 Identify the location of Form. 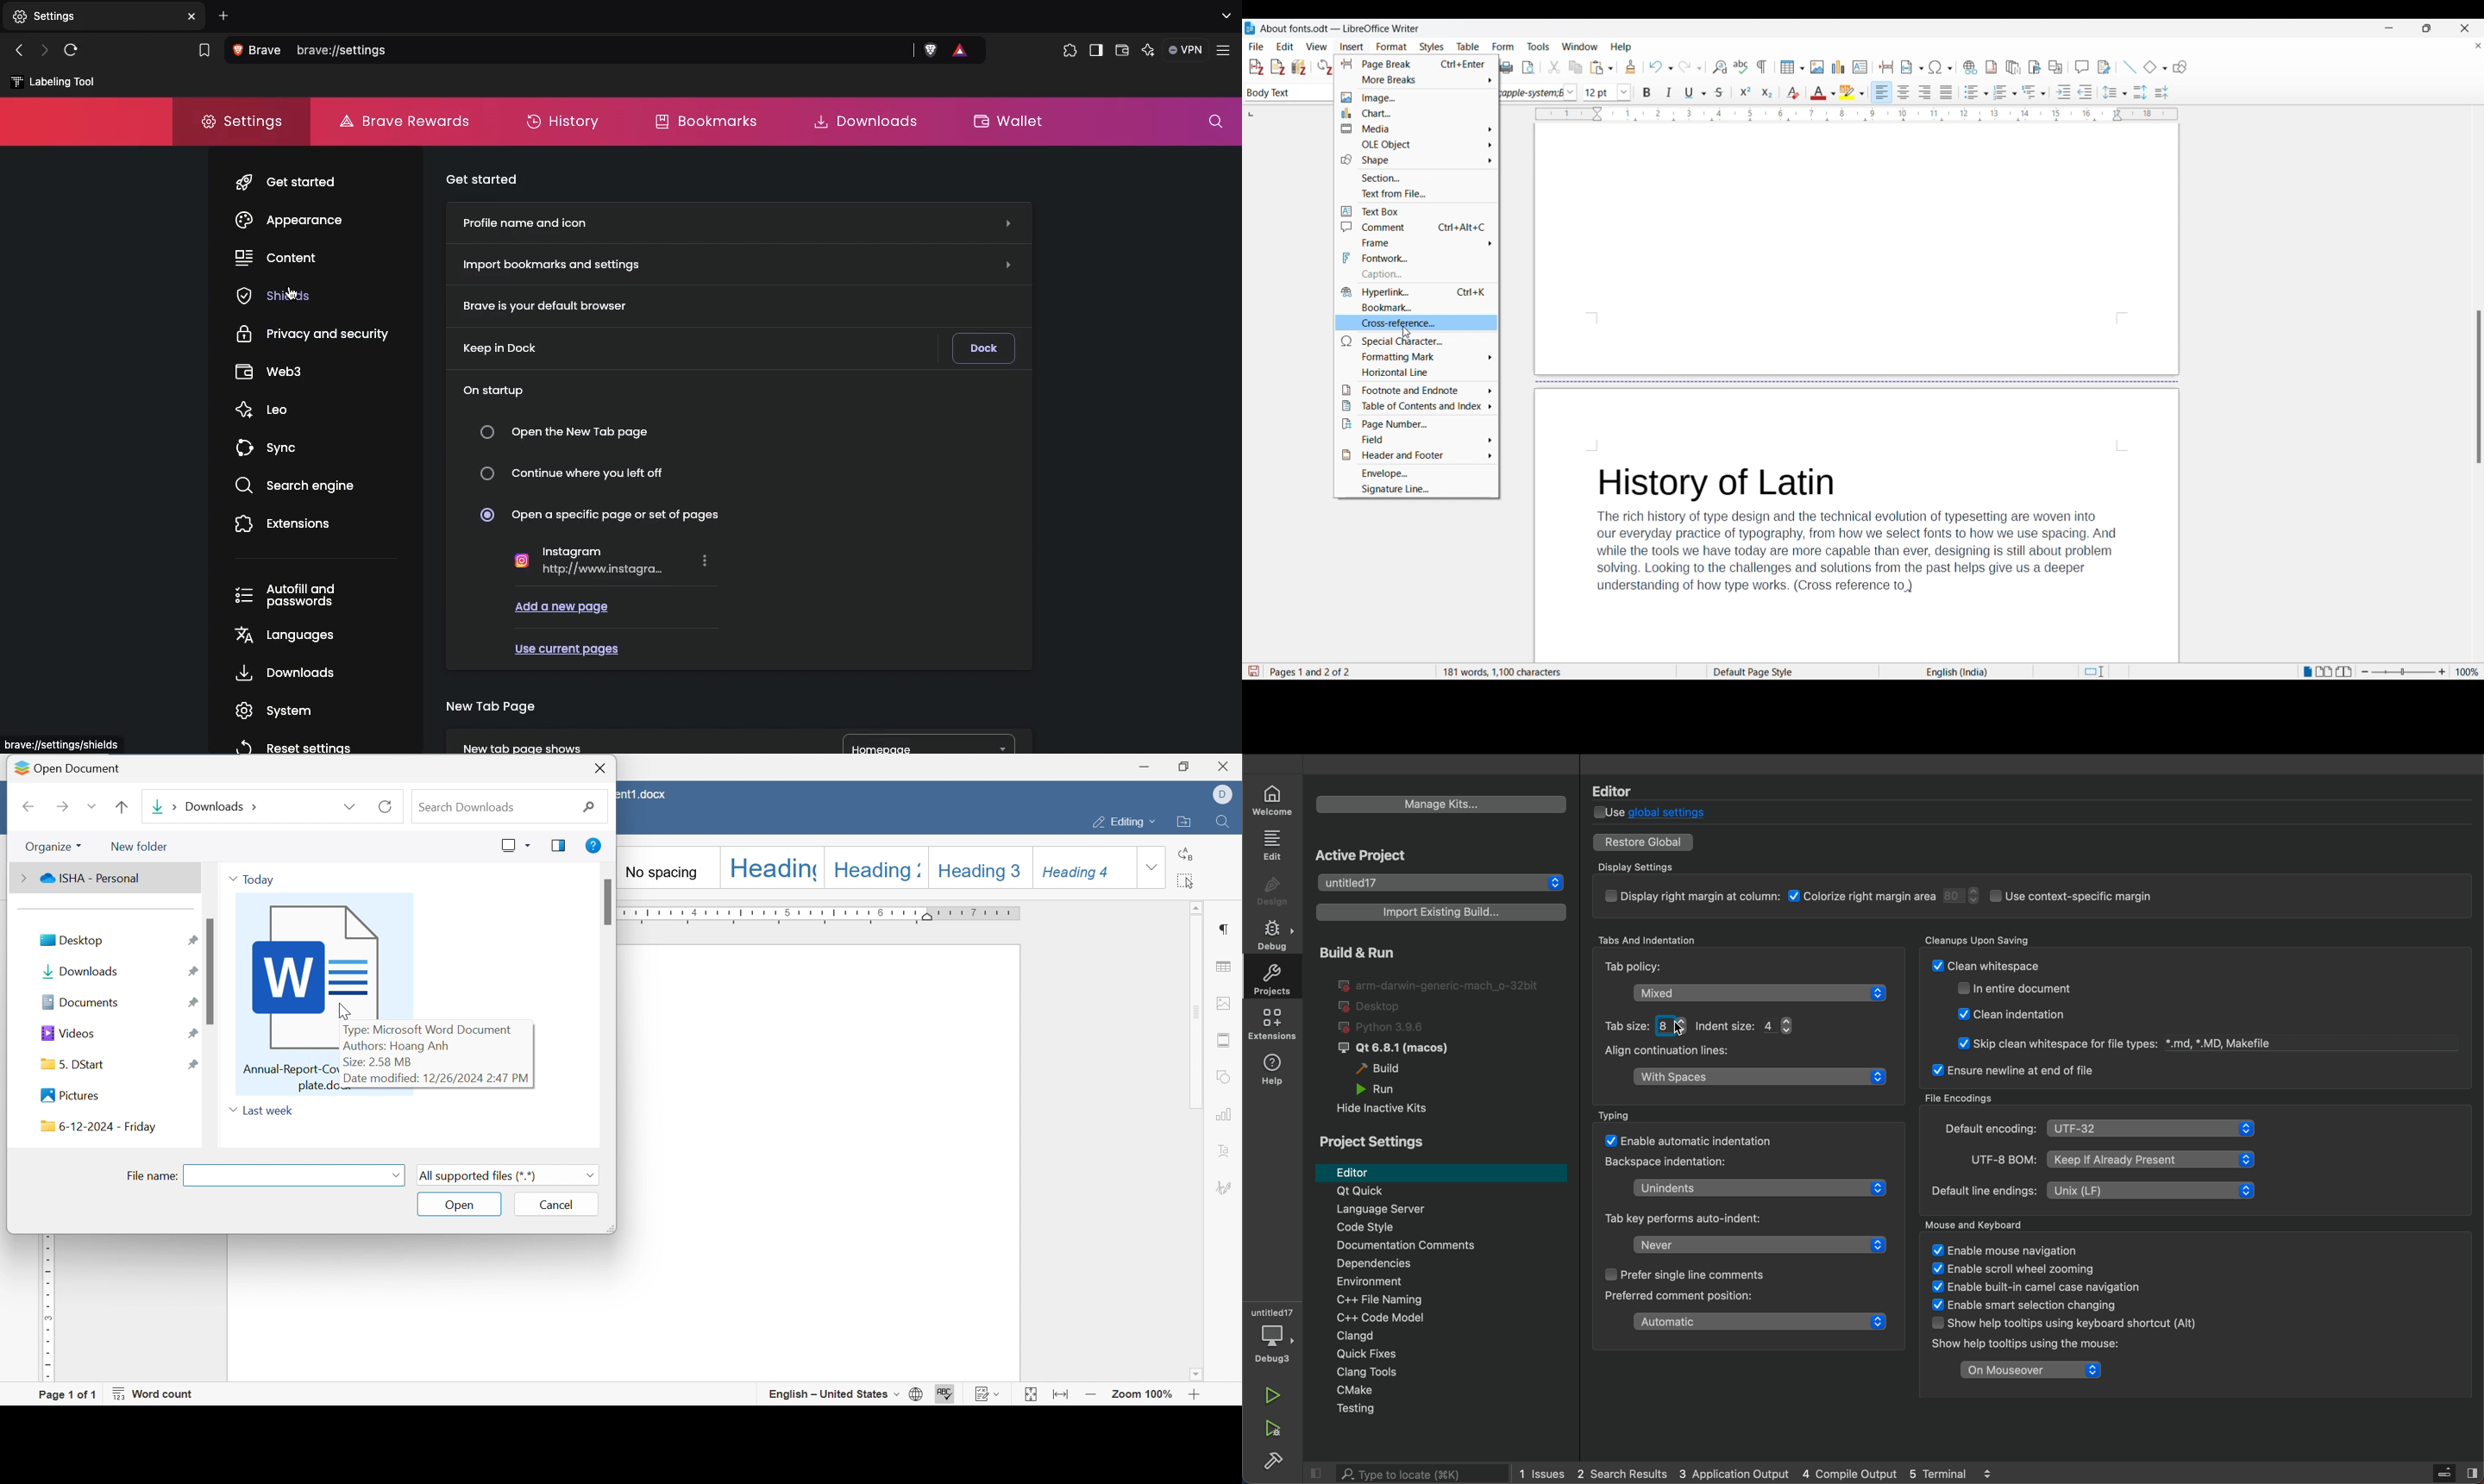
(1507, 47).